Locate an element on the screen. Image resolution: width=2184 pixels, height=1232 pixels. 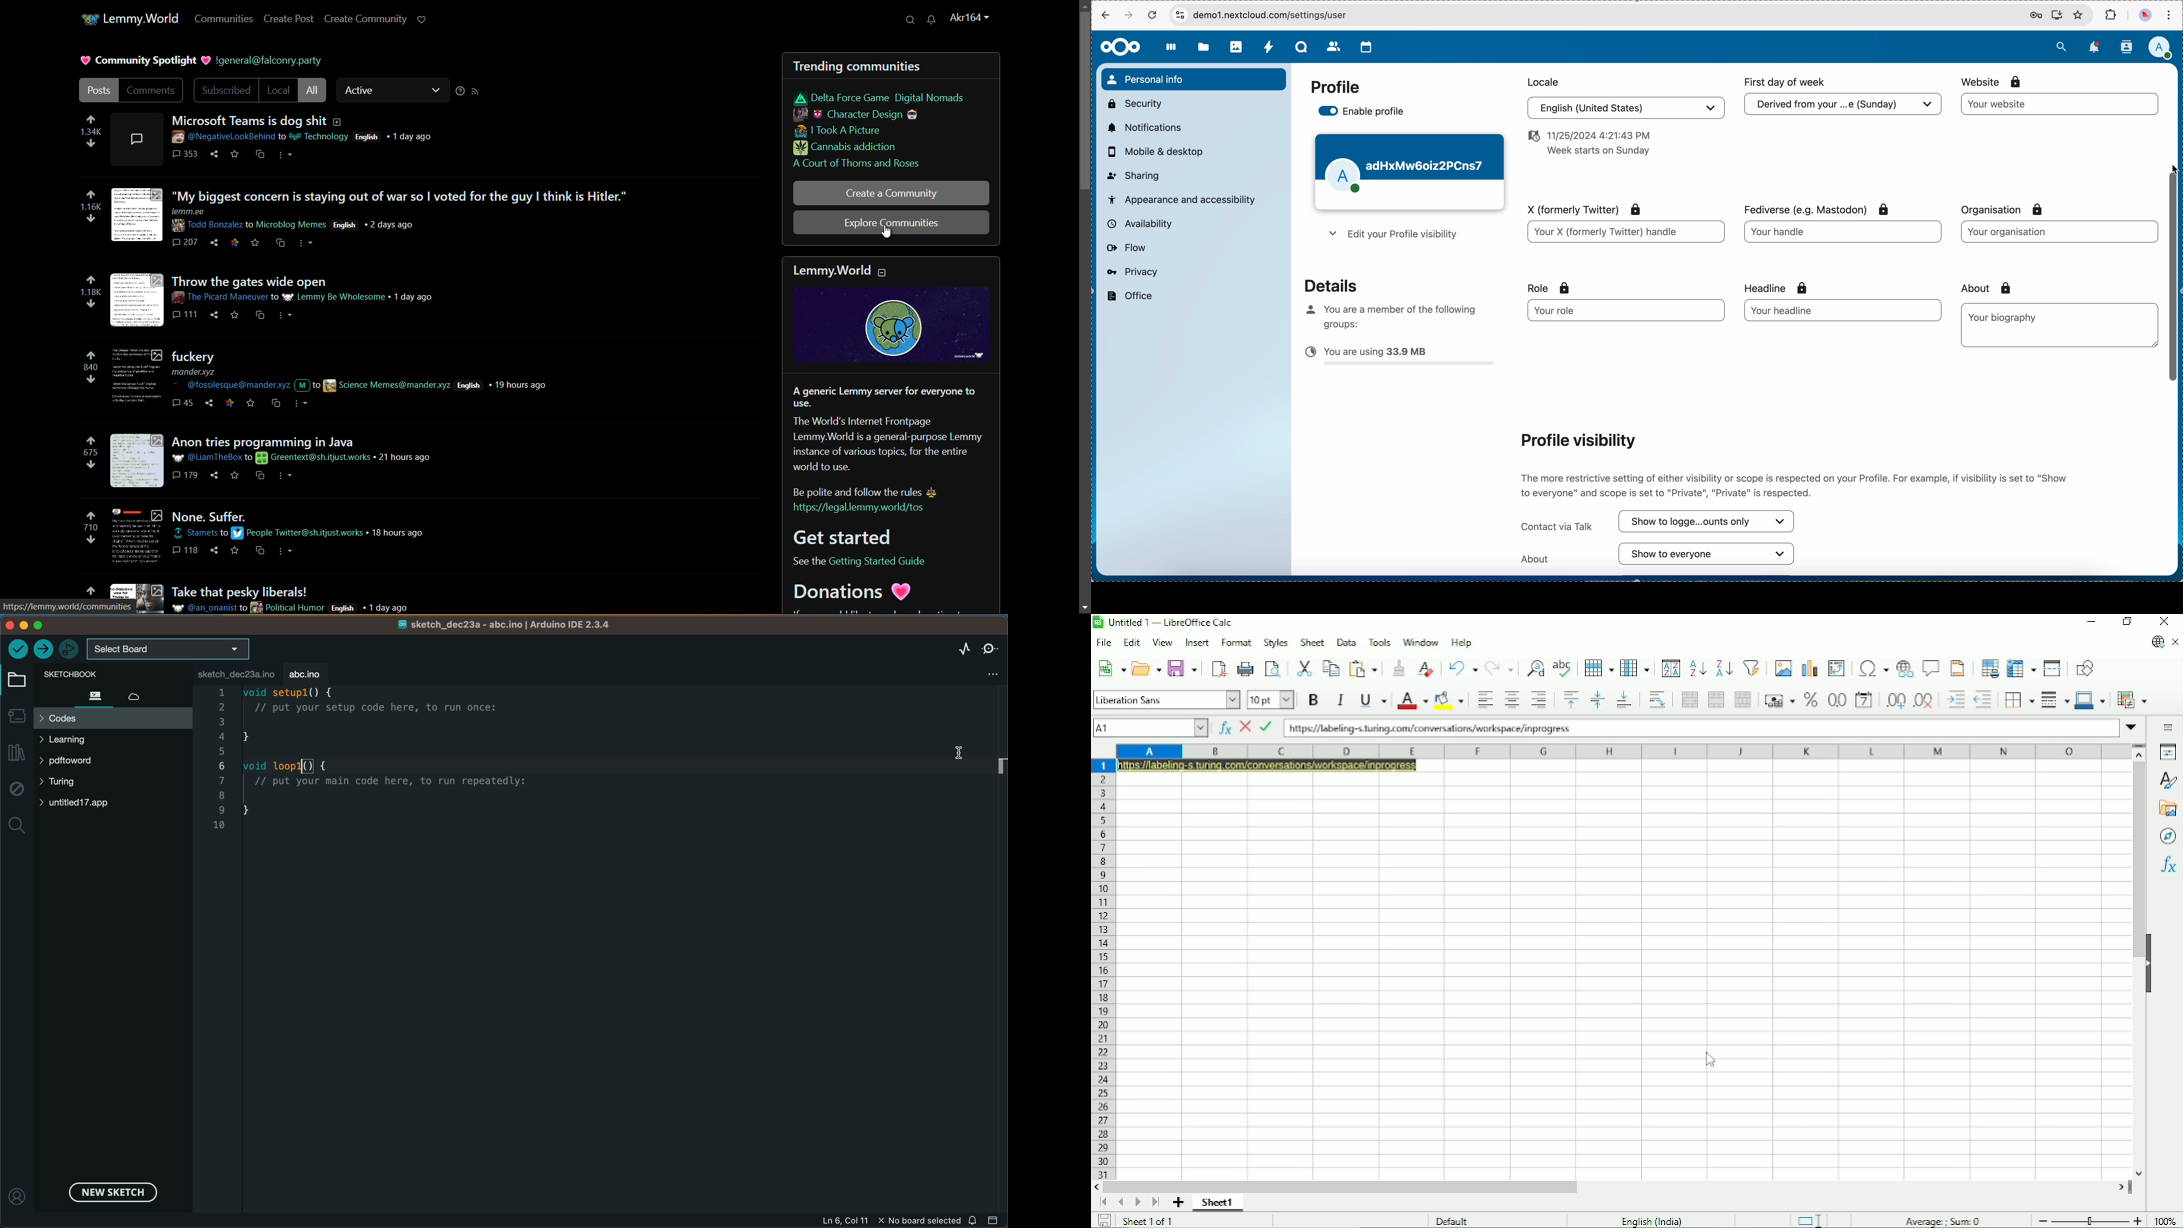
files is located at coordinates (1203, 49).